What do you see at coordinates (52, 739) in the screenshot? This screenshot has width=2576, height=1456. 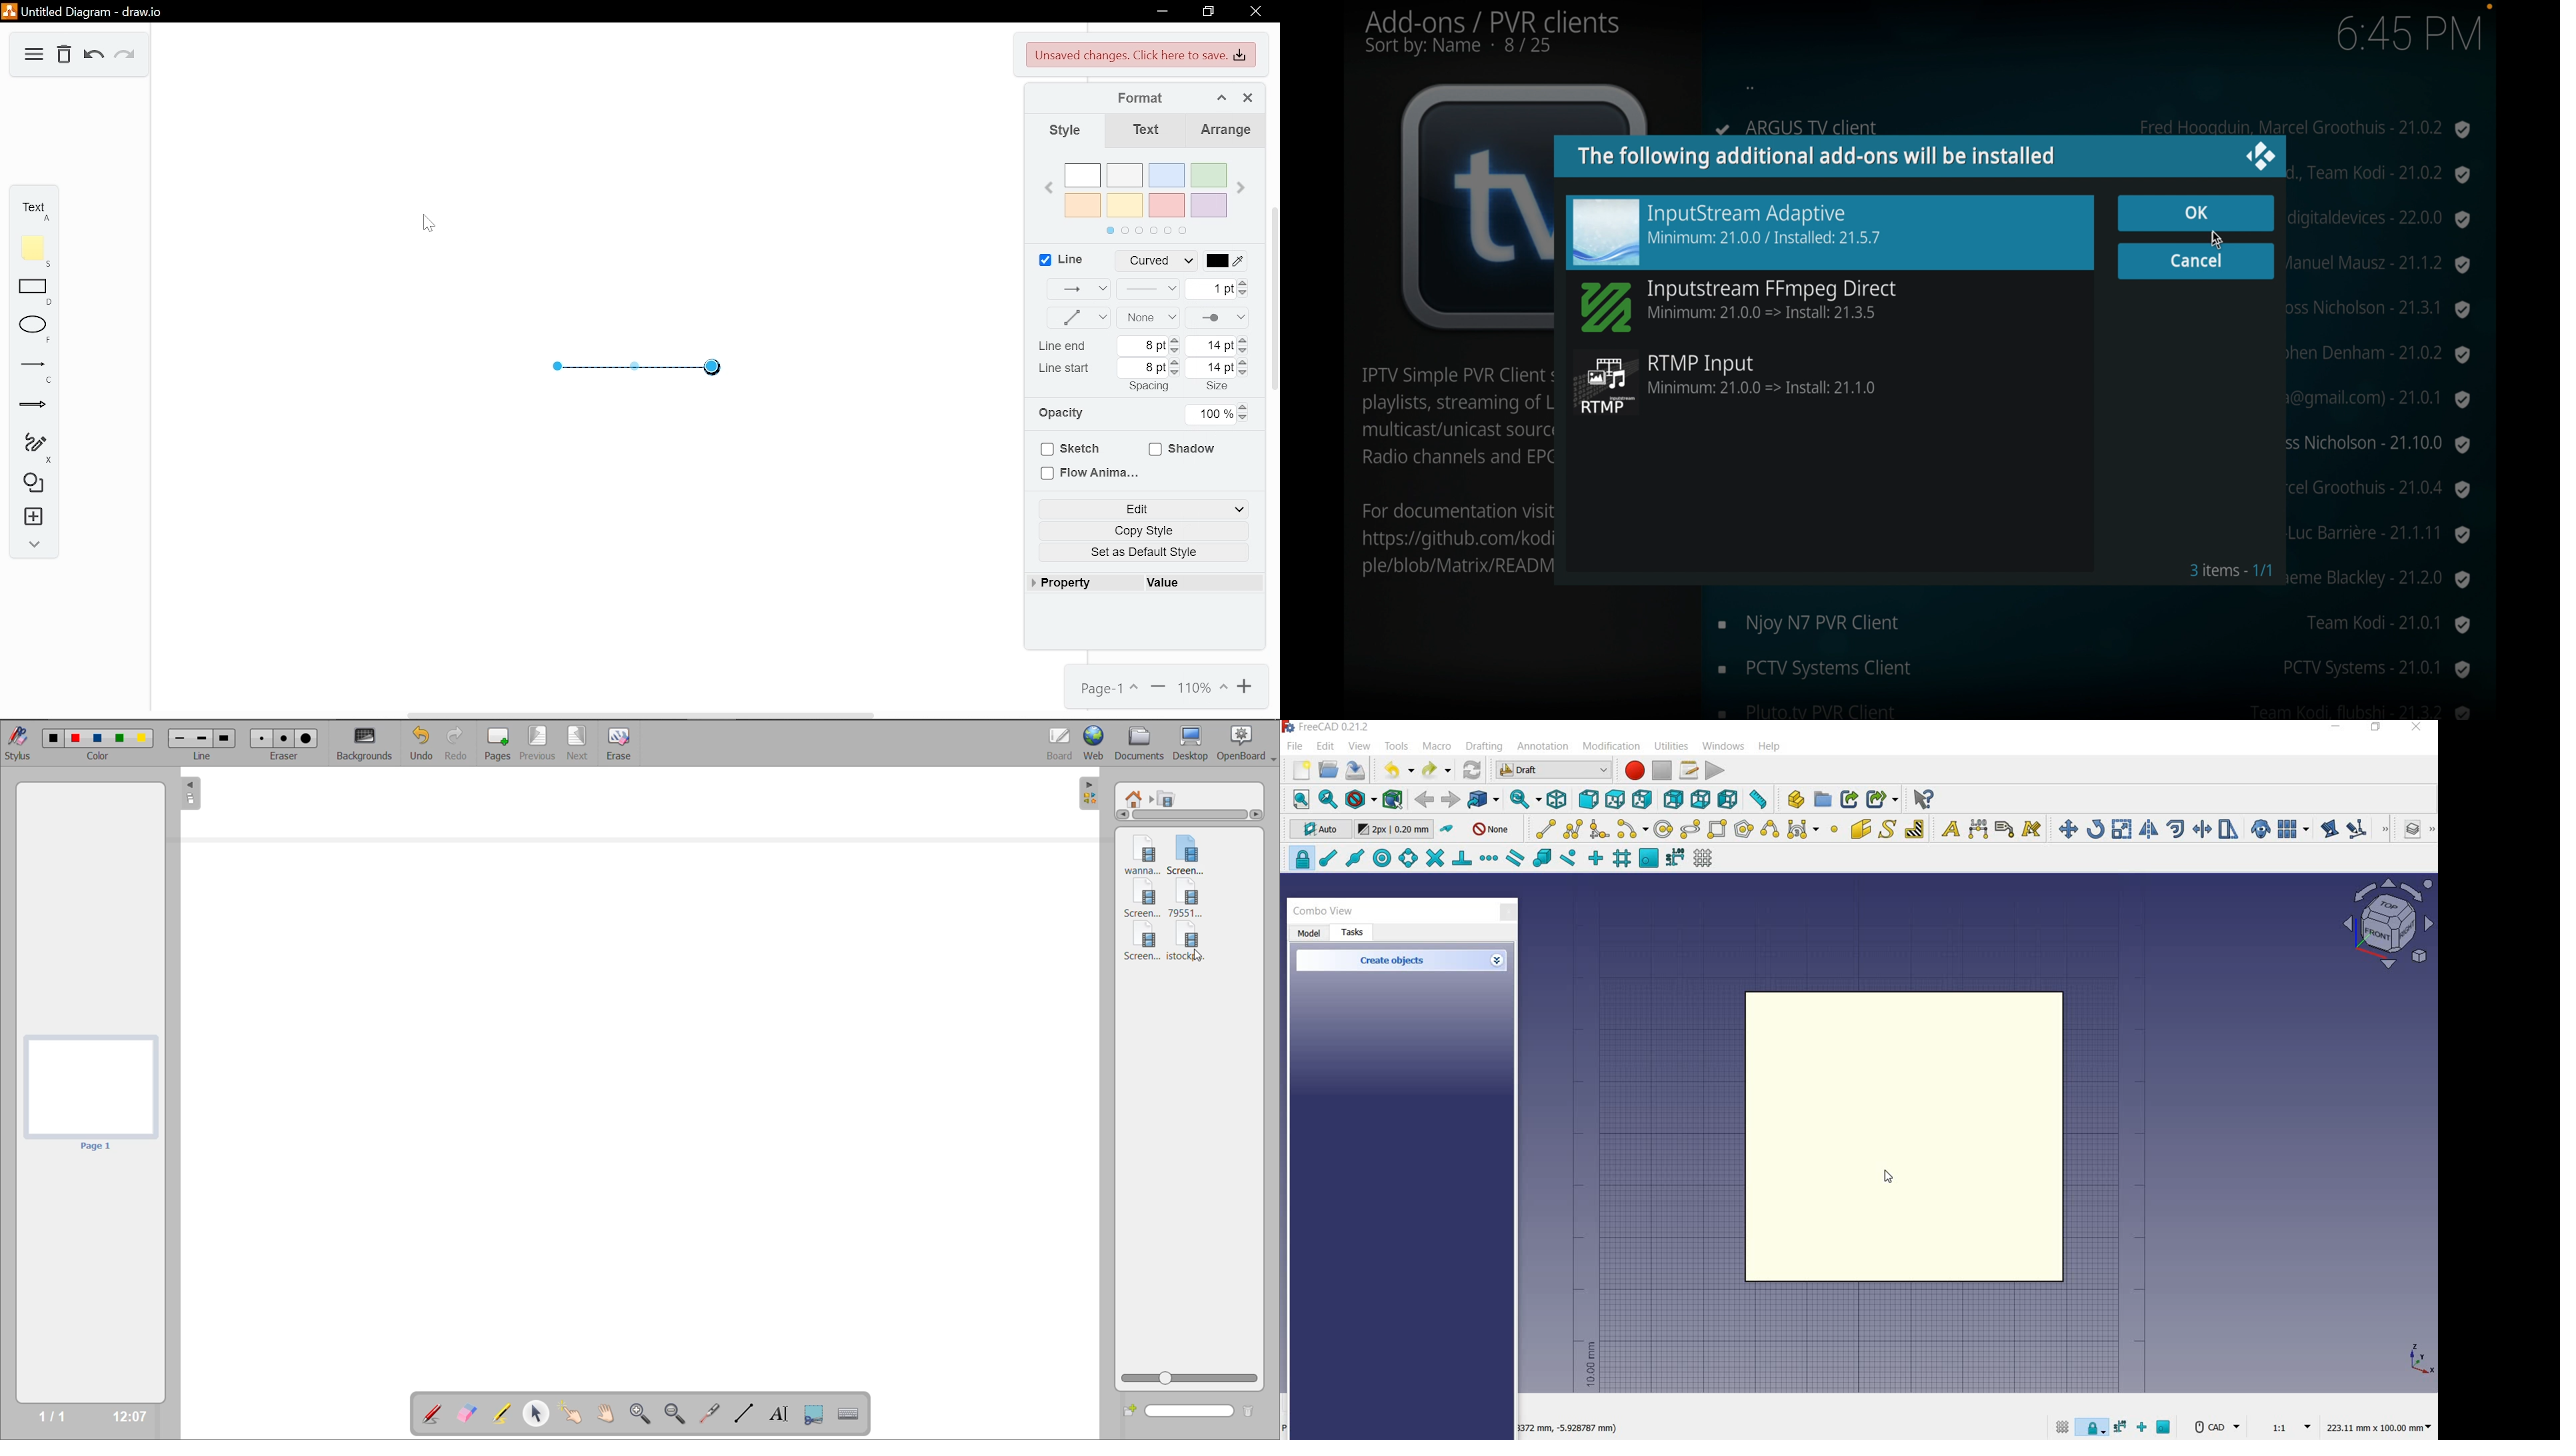 I see `color 1` at bounding box center [52, 739].